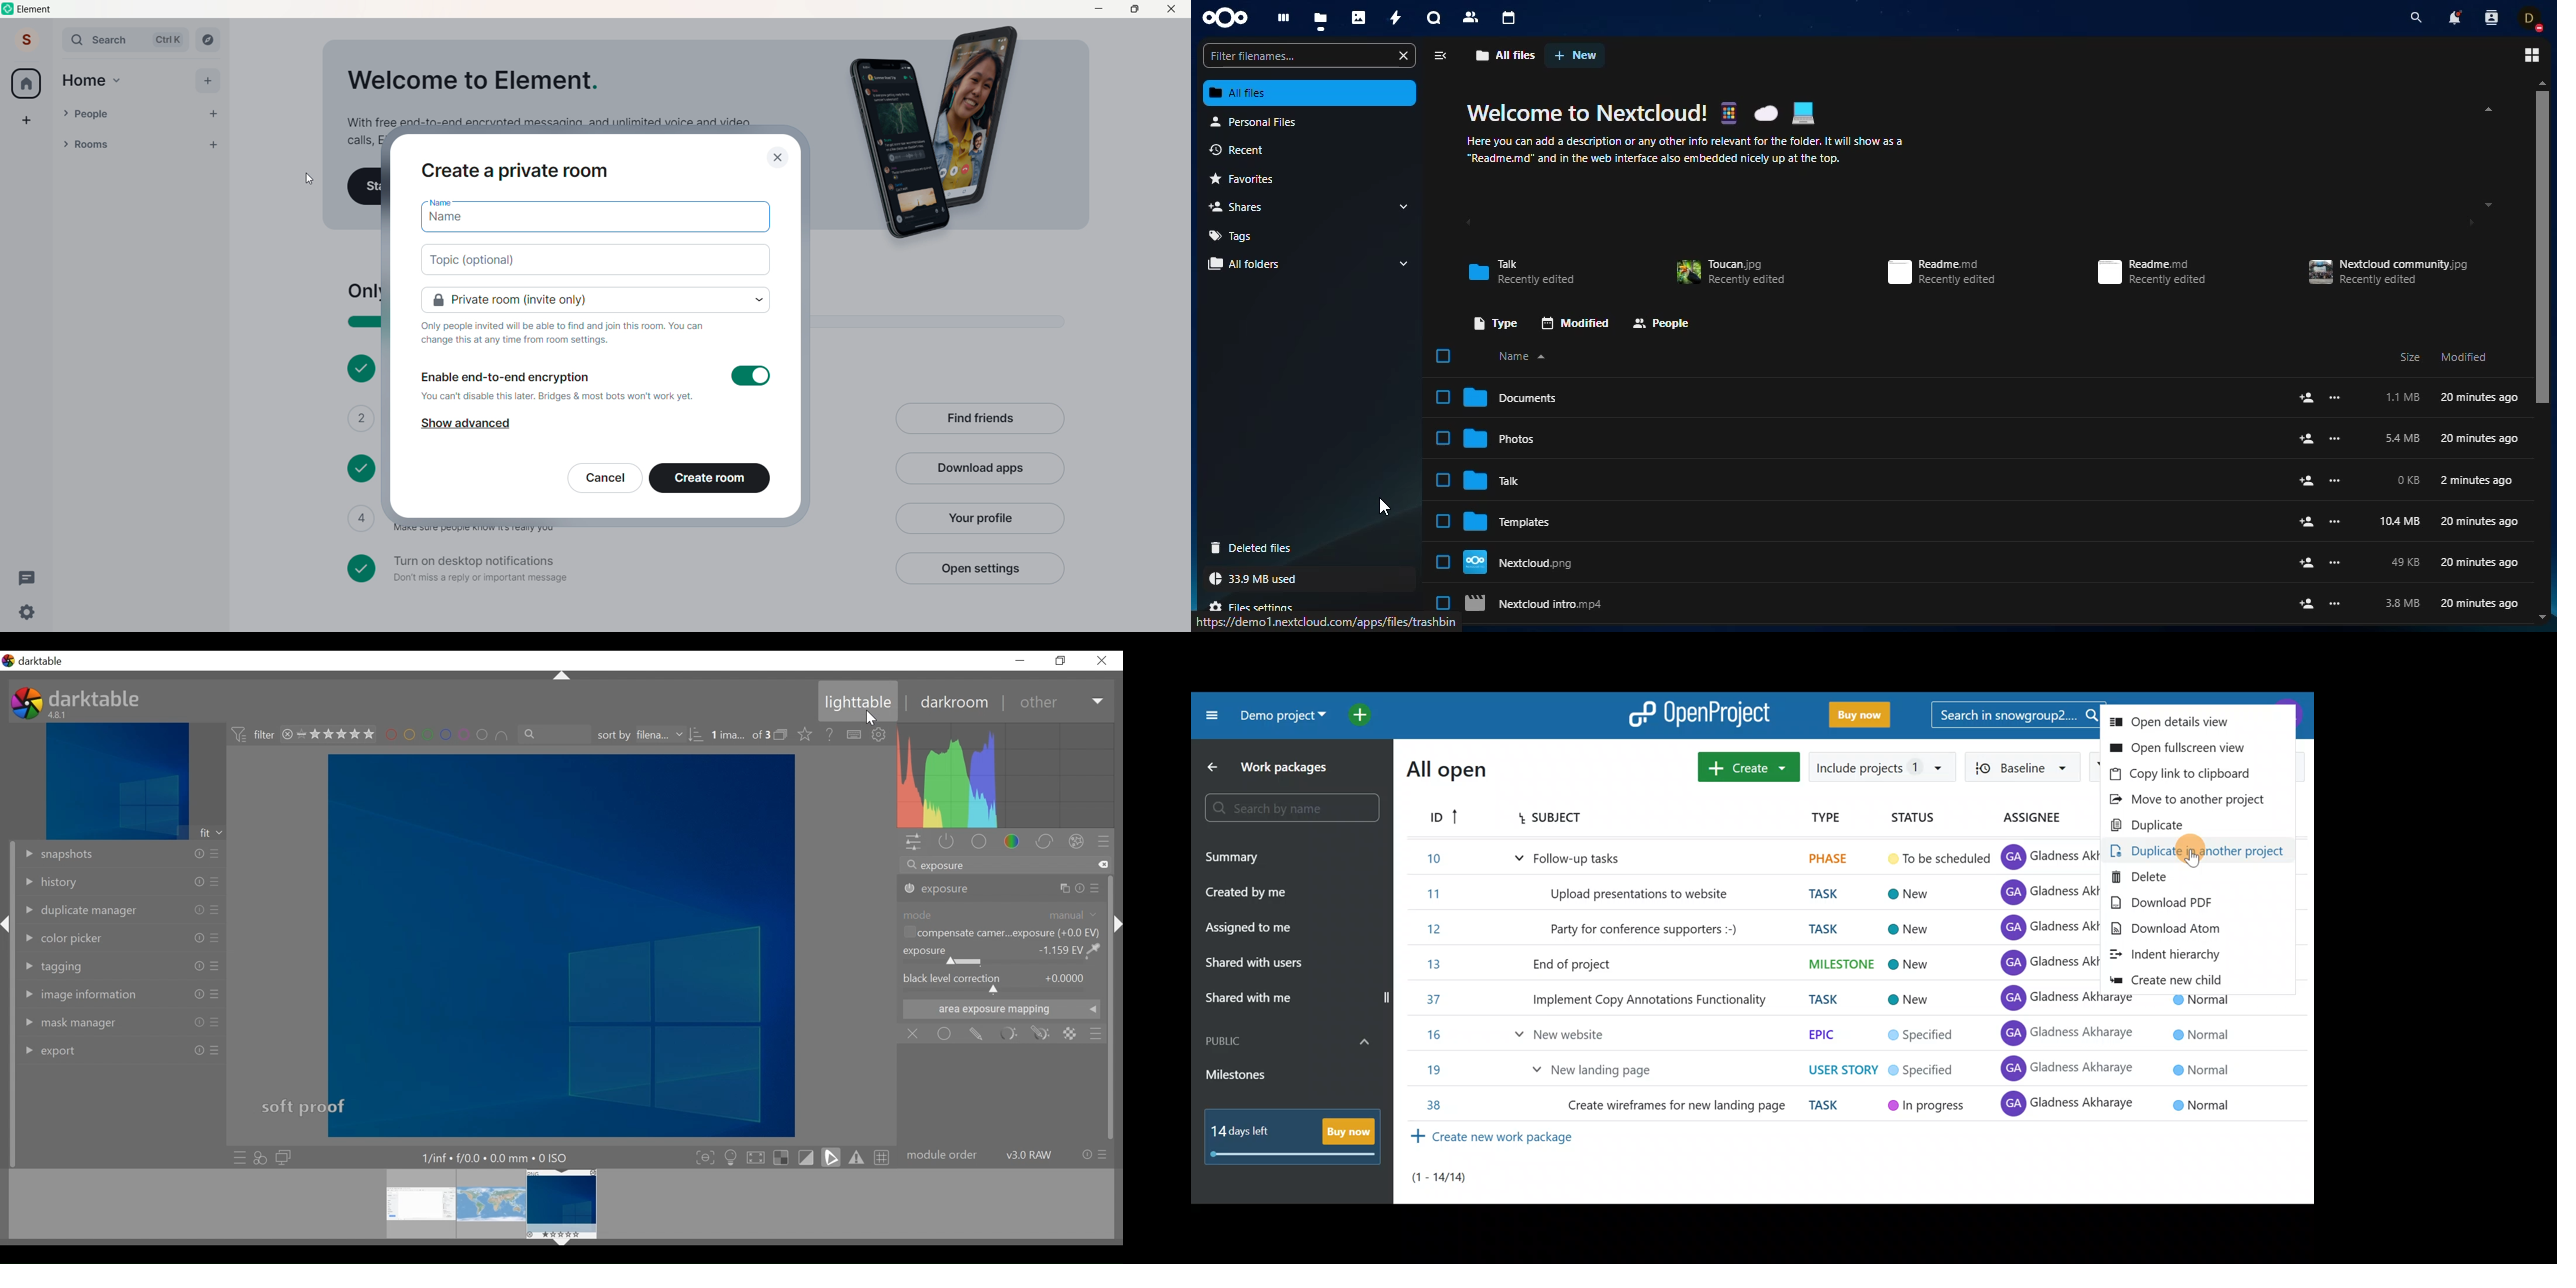 The image size is (2576, 1288). Describe the element at coordinates (497, 1156) in the screenshot. I see `details` at that location.